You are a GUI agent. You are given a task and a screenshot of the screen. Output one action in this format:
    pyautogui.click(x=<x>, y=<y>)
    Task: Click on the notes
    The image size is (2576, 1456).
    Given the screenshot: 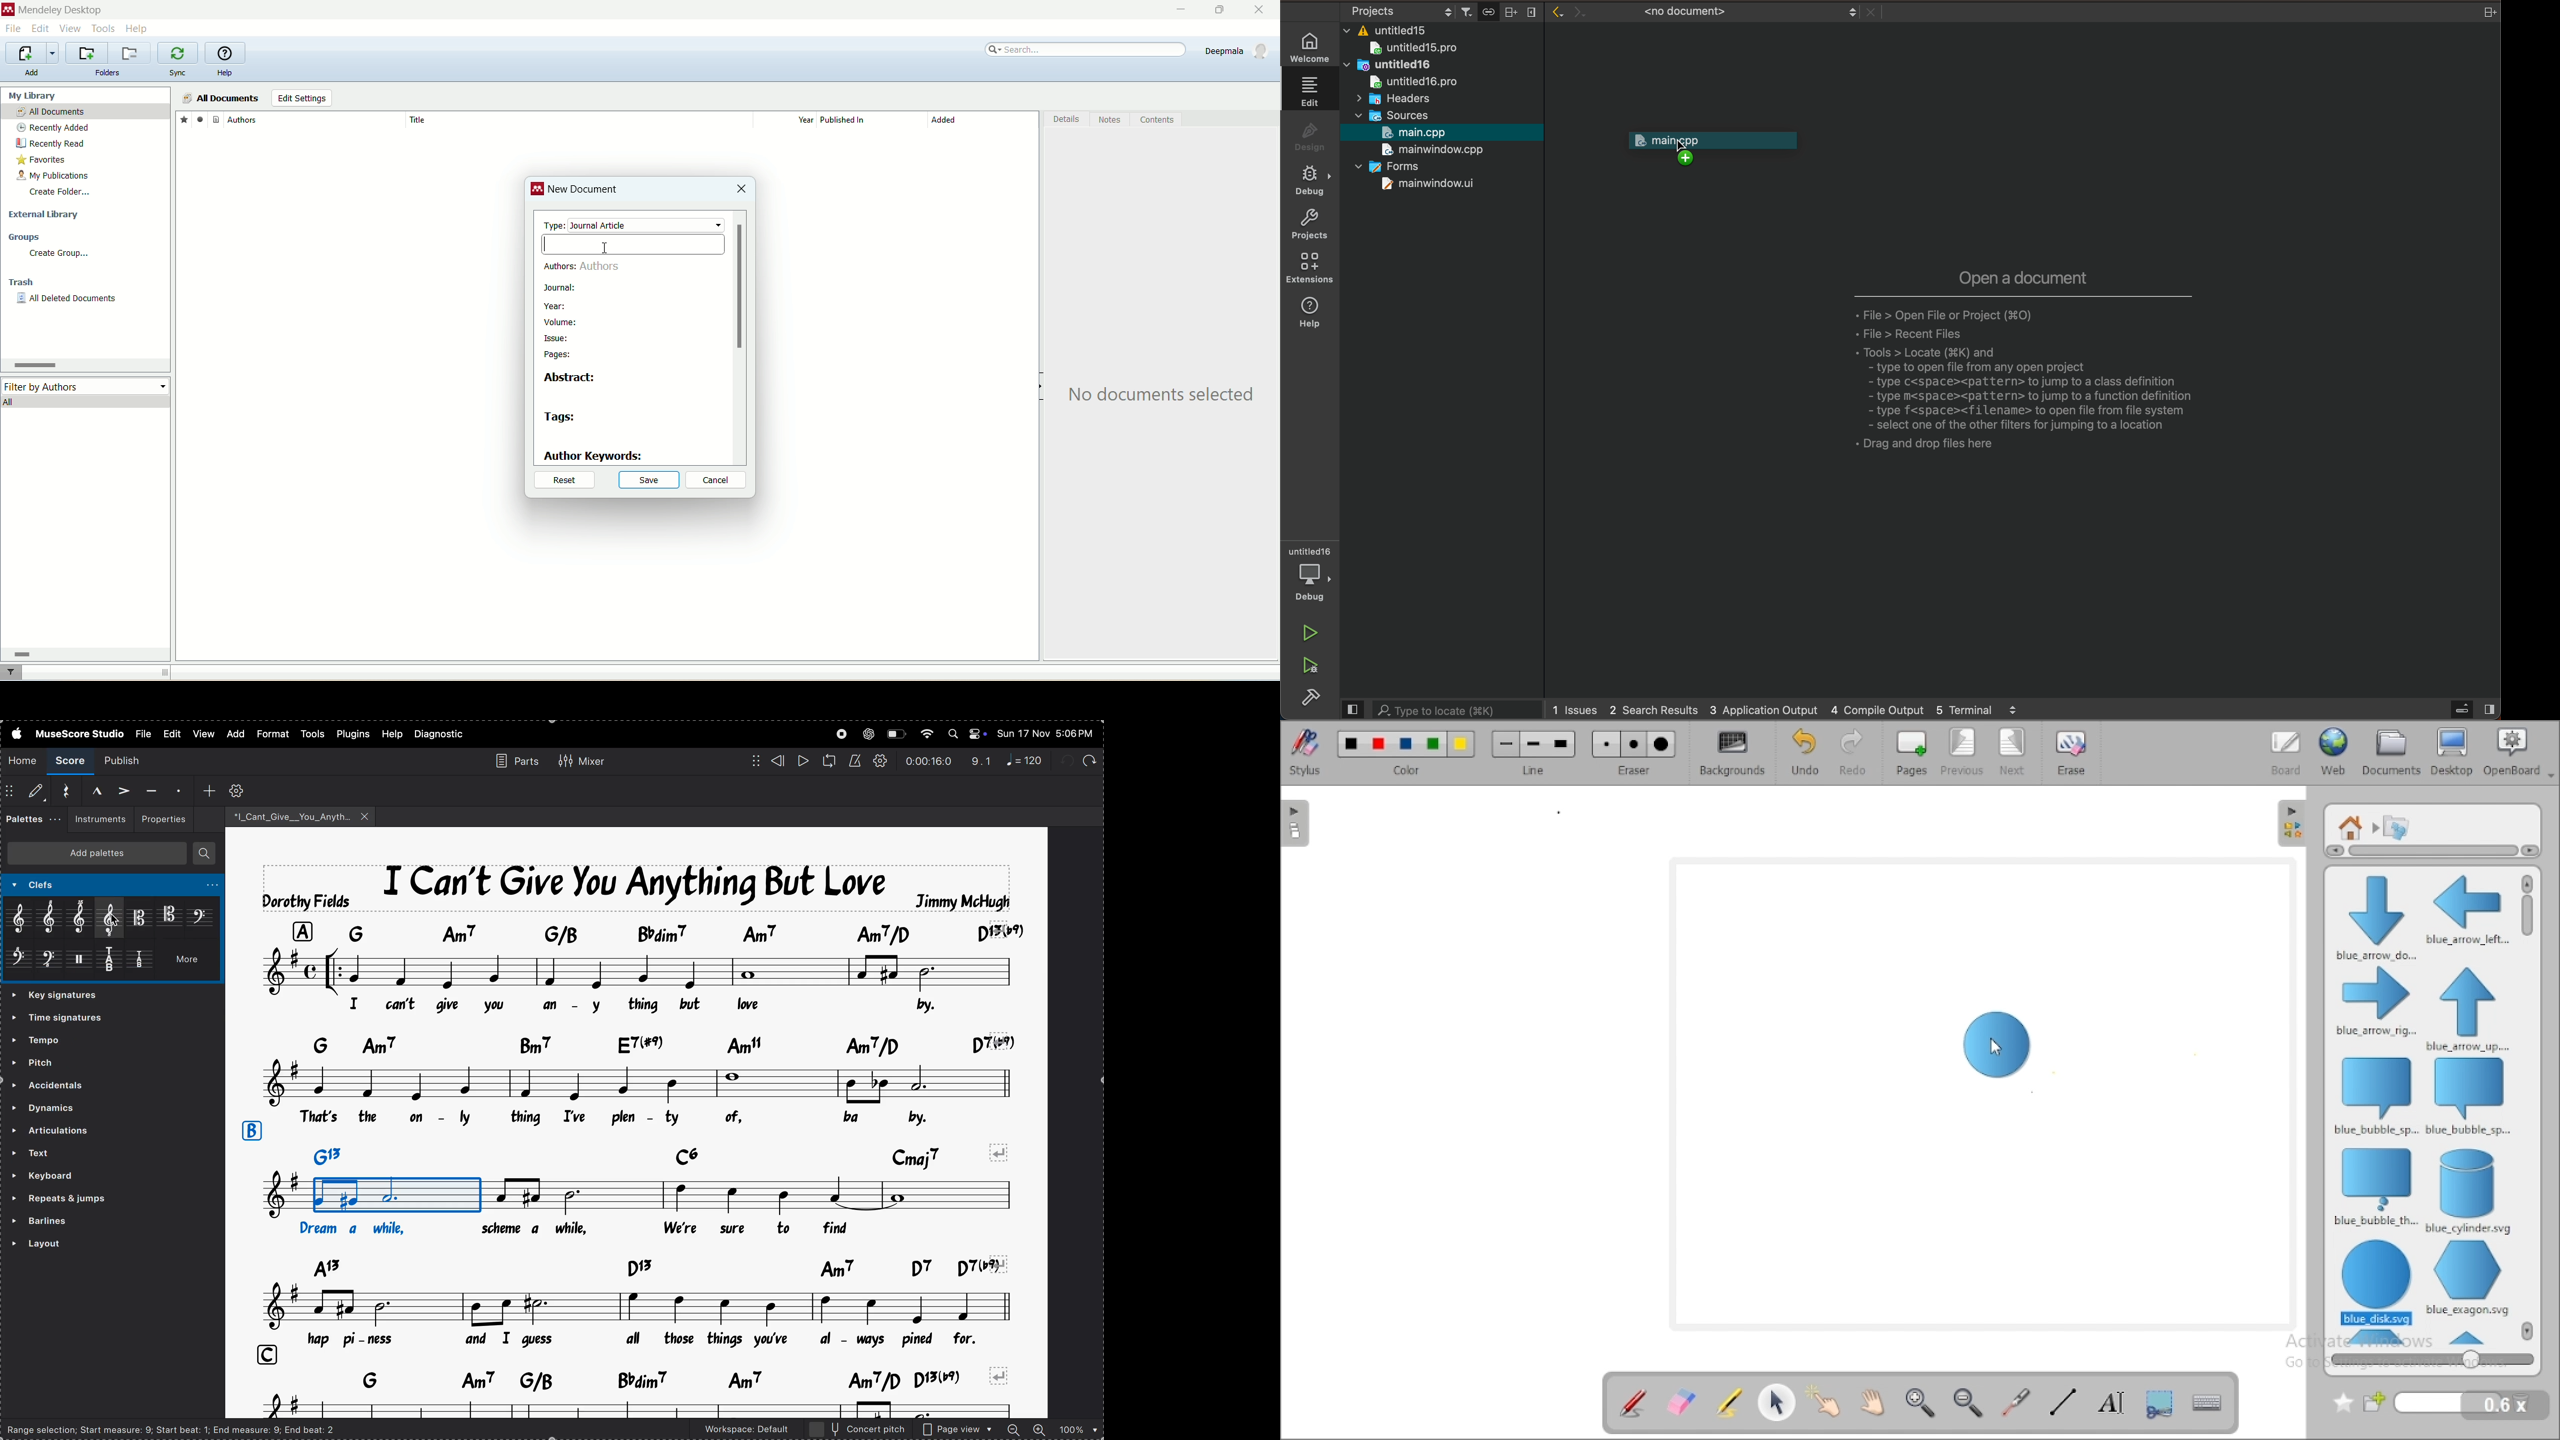 What is the action you would take?
    pyautogui.click(x=625, y=1196)
    